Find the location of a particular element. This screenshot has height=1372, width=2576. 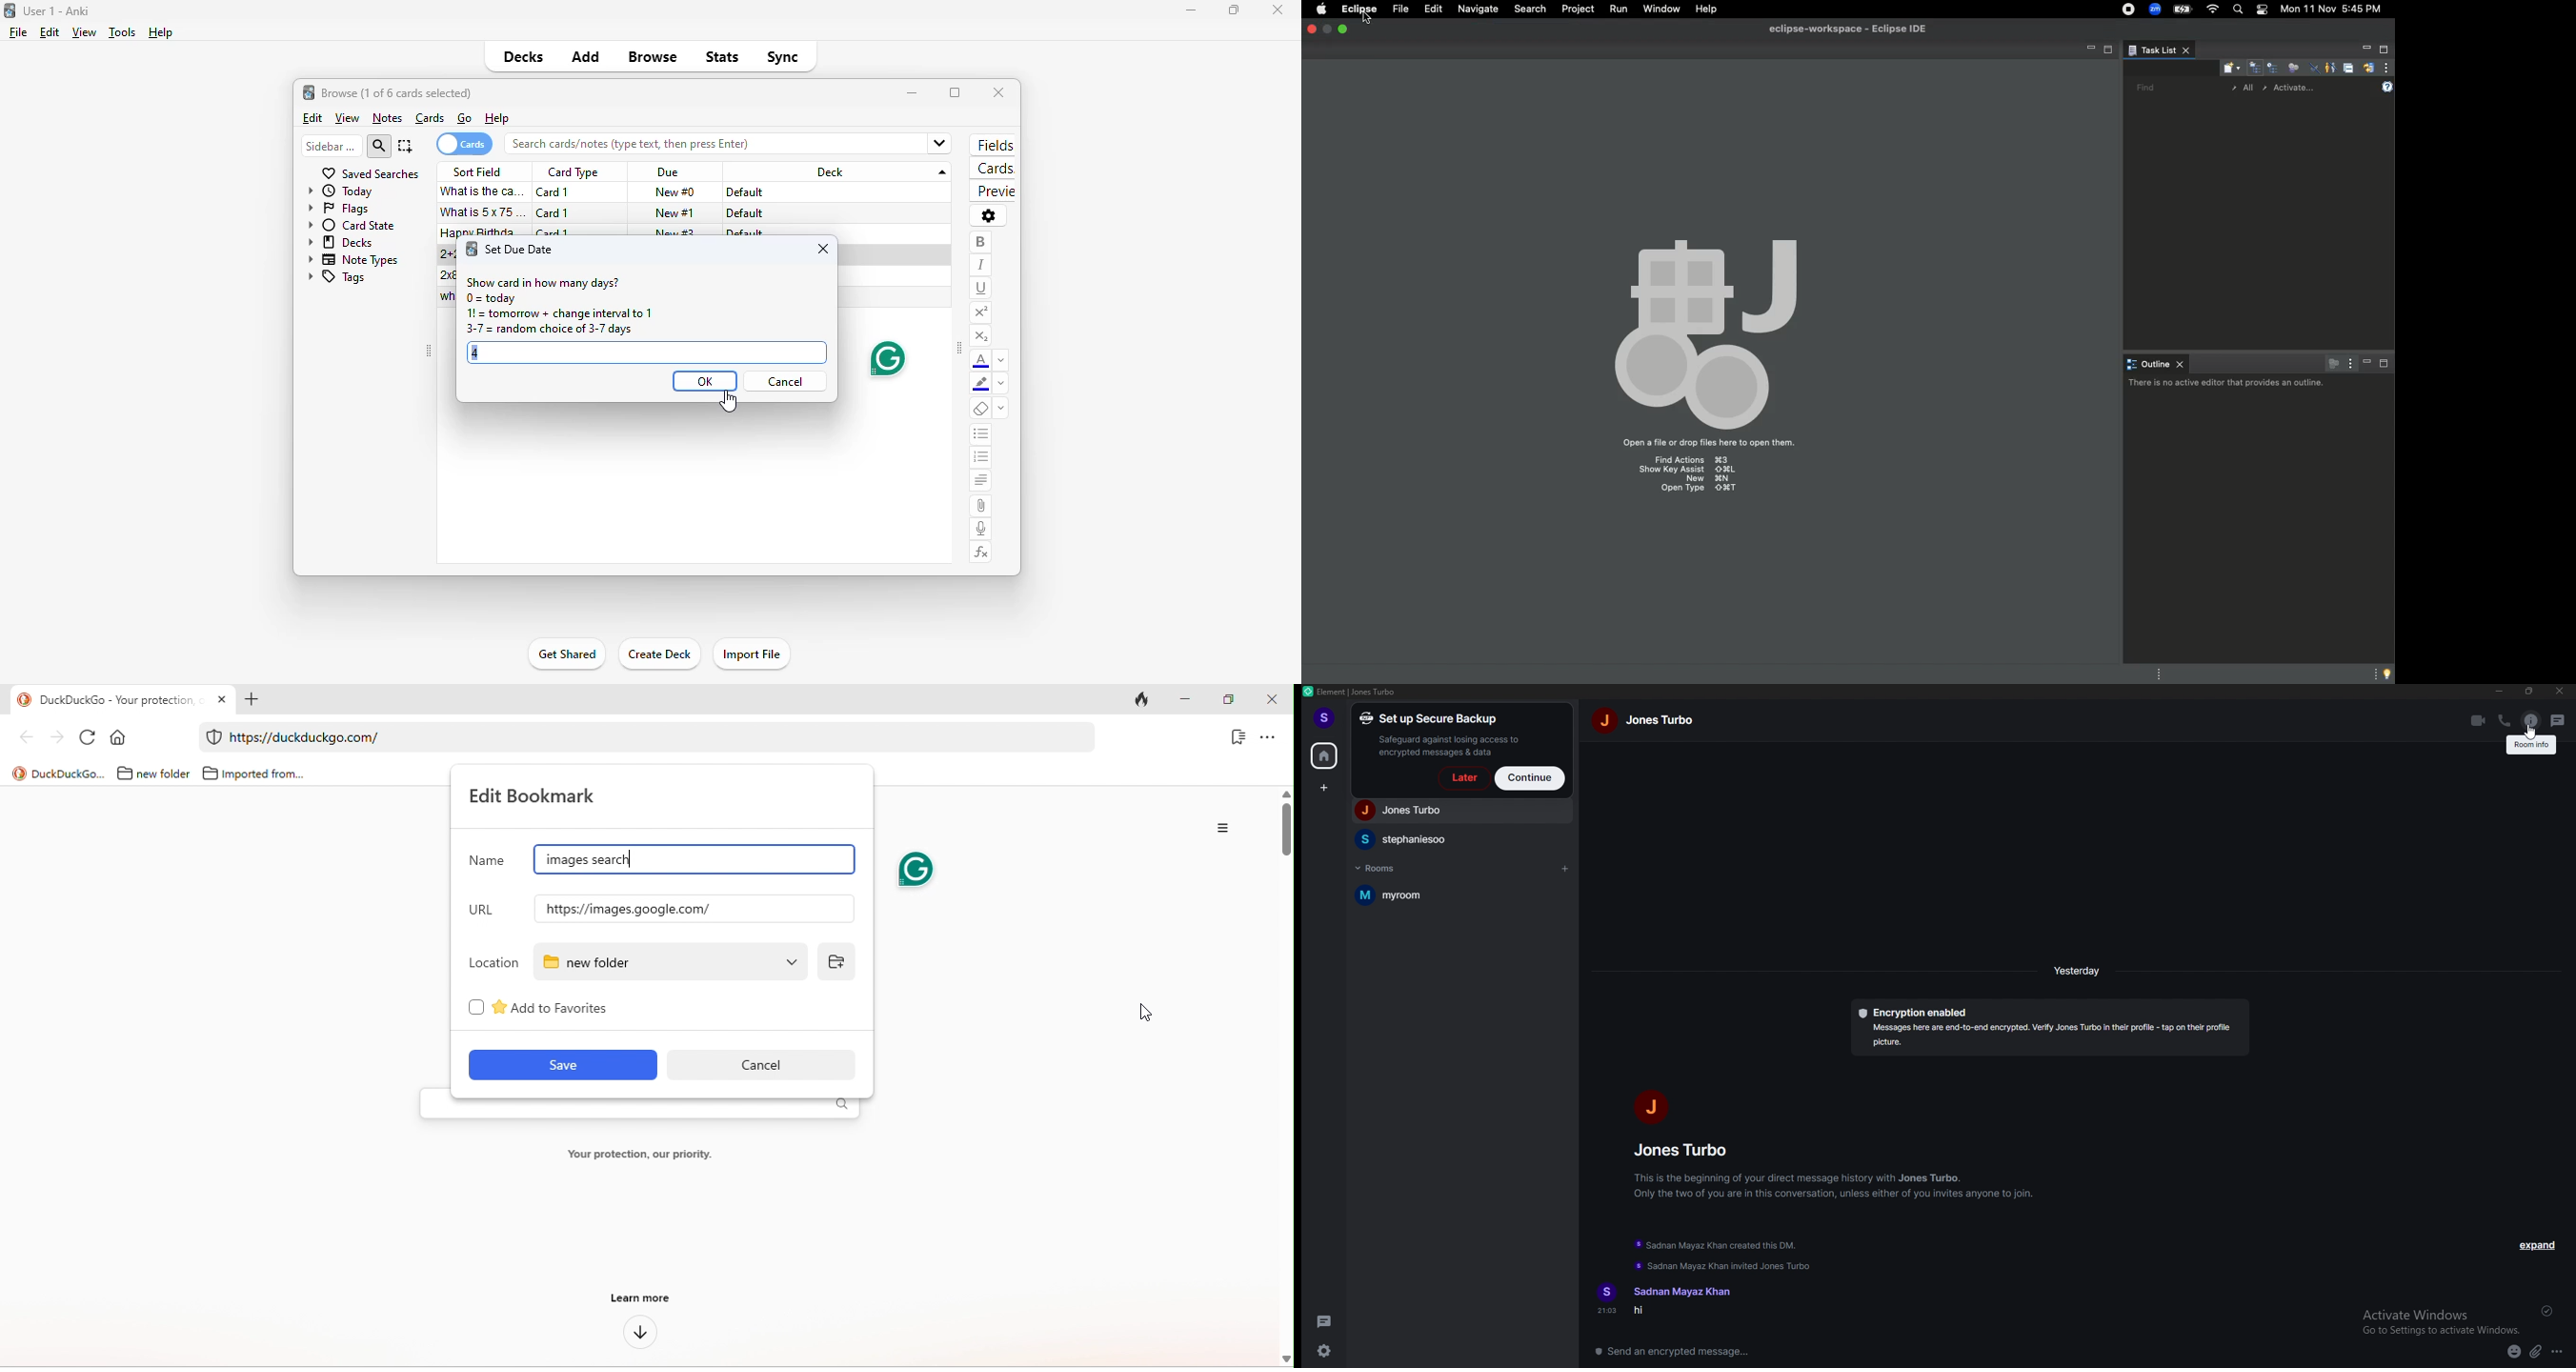

Run is located at coordinates (1620, 9).